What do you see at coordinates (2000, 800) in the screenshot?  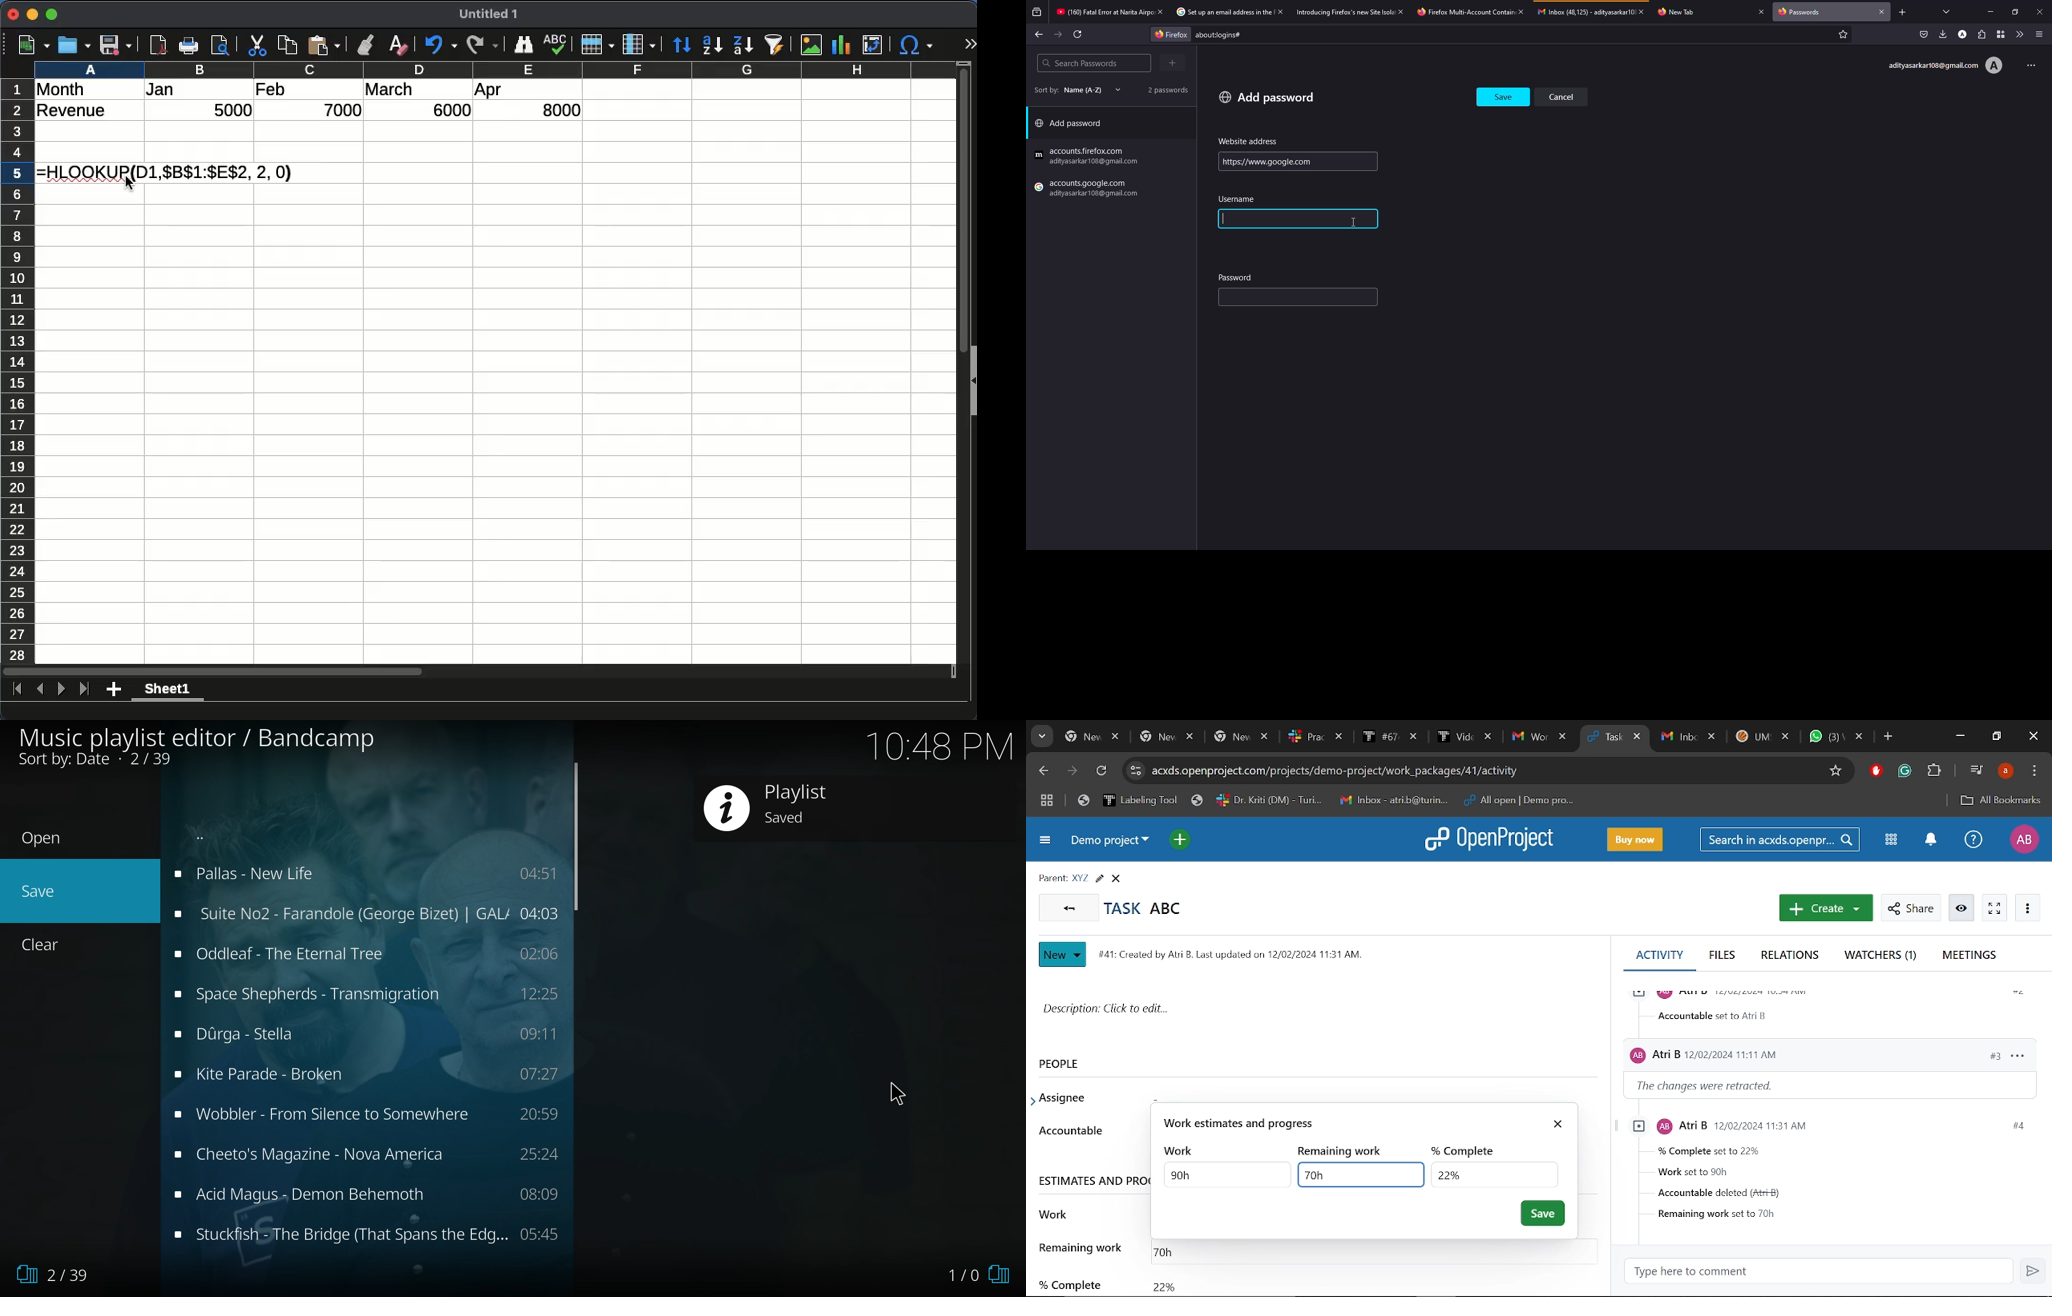 I see `Add bookmark` at bounding box center [2000, 800].